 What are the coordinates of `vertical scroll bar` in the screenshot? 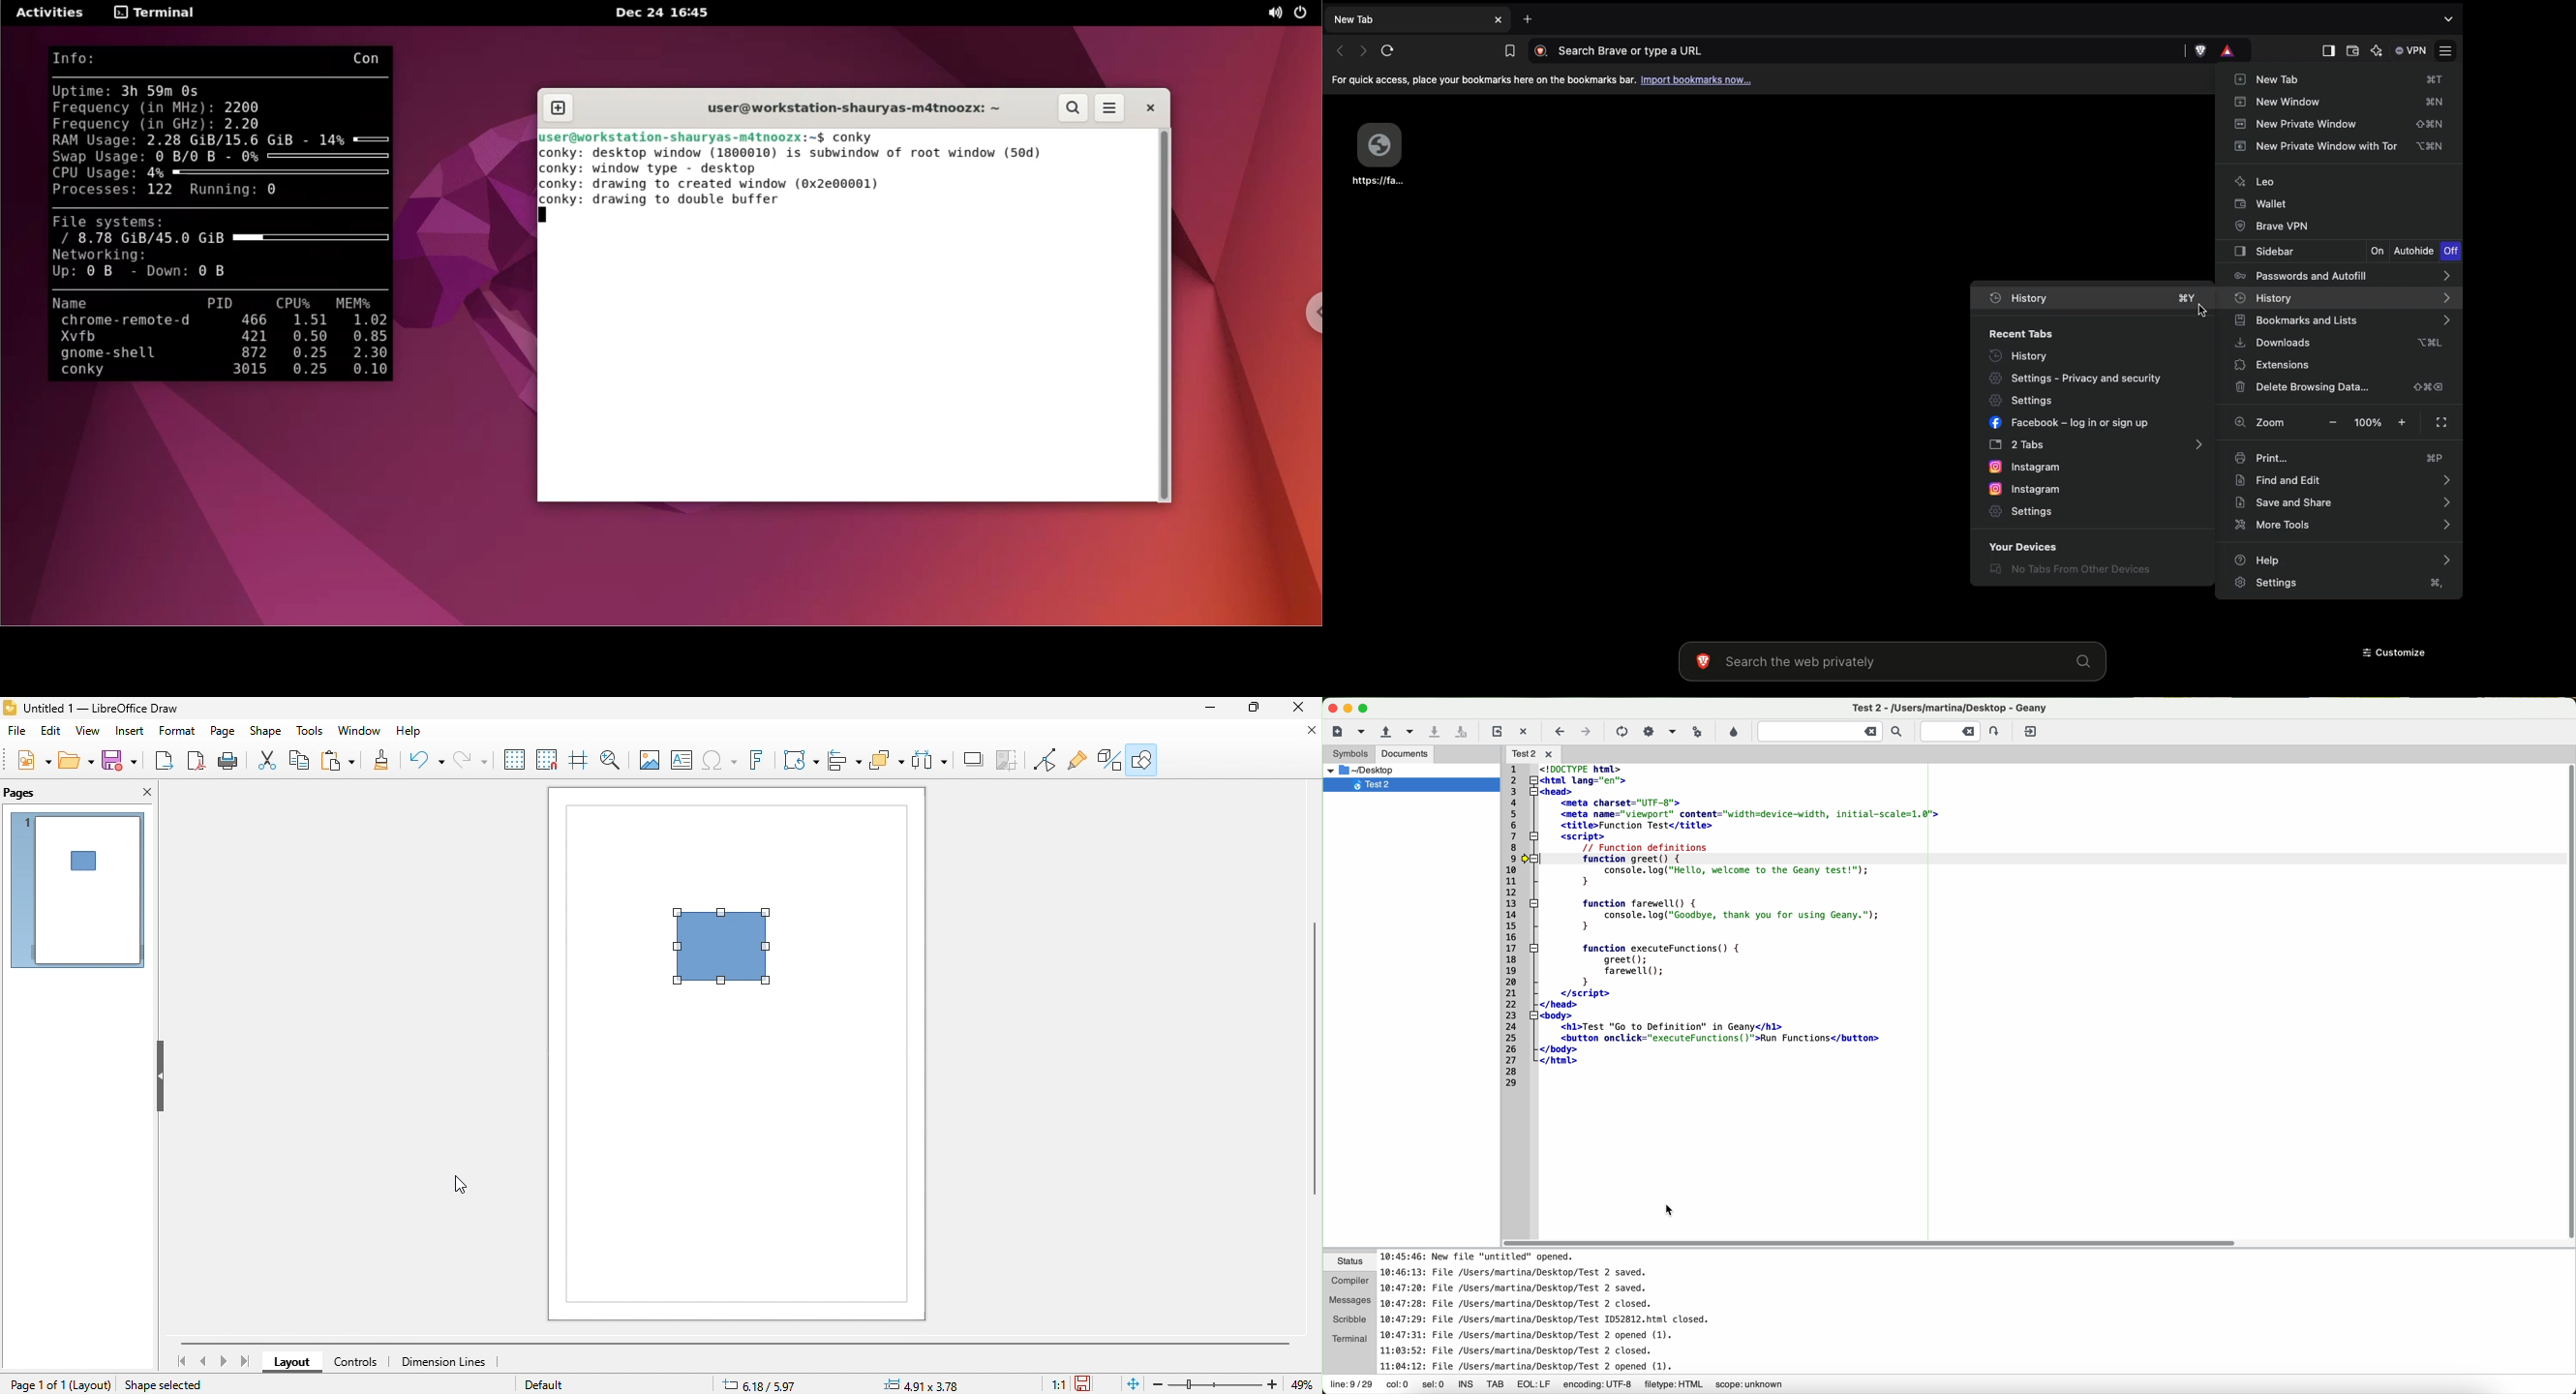 It's located at (1314, 1057).